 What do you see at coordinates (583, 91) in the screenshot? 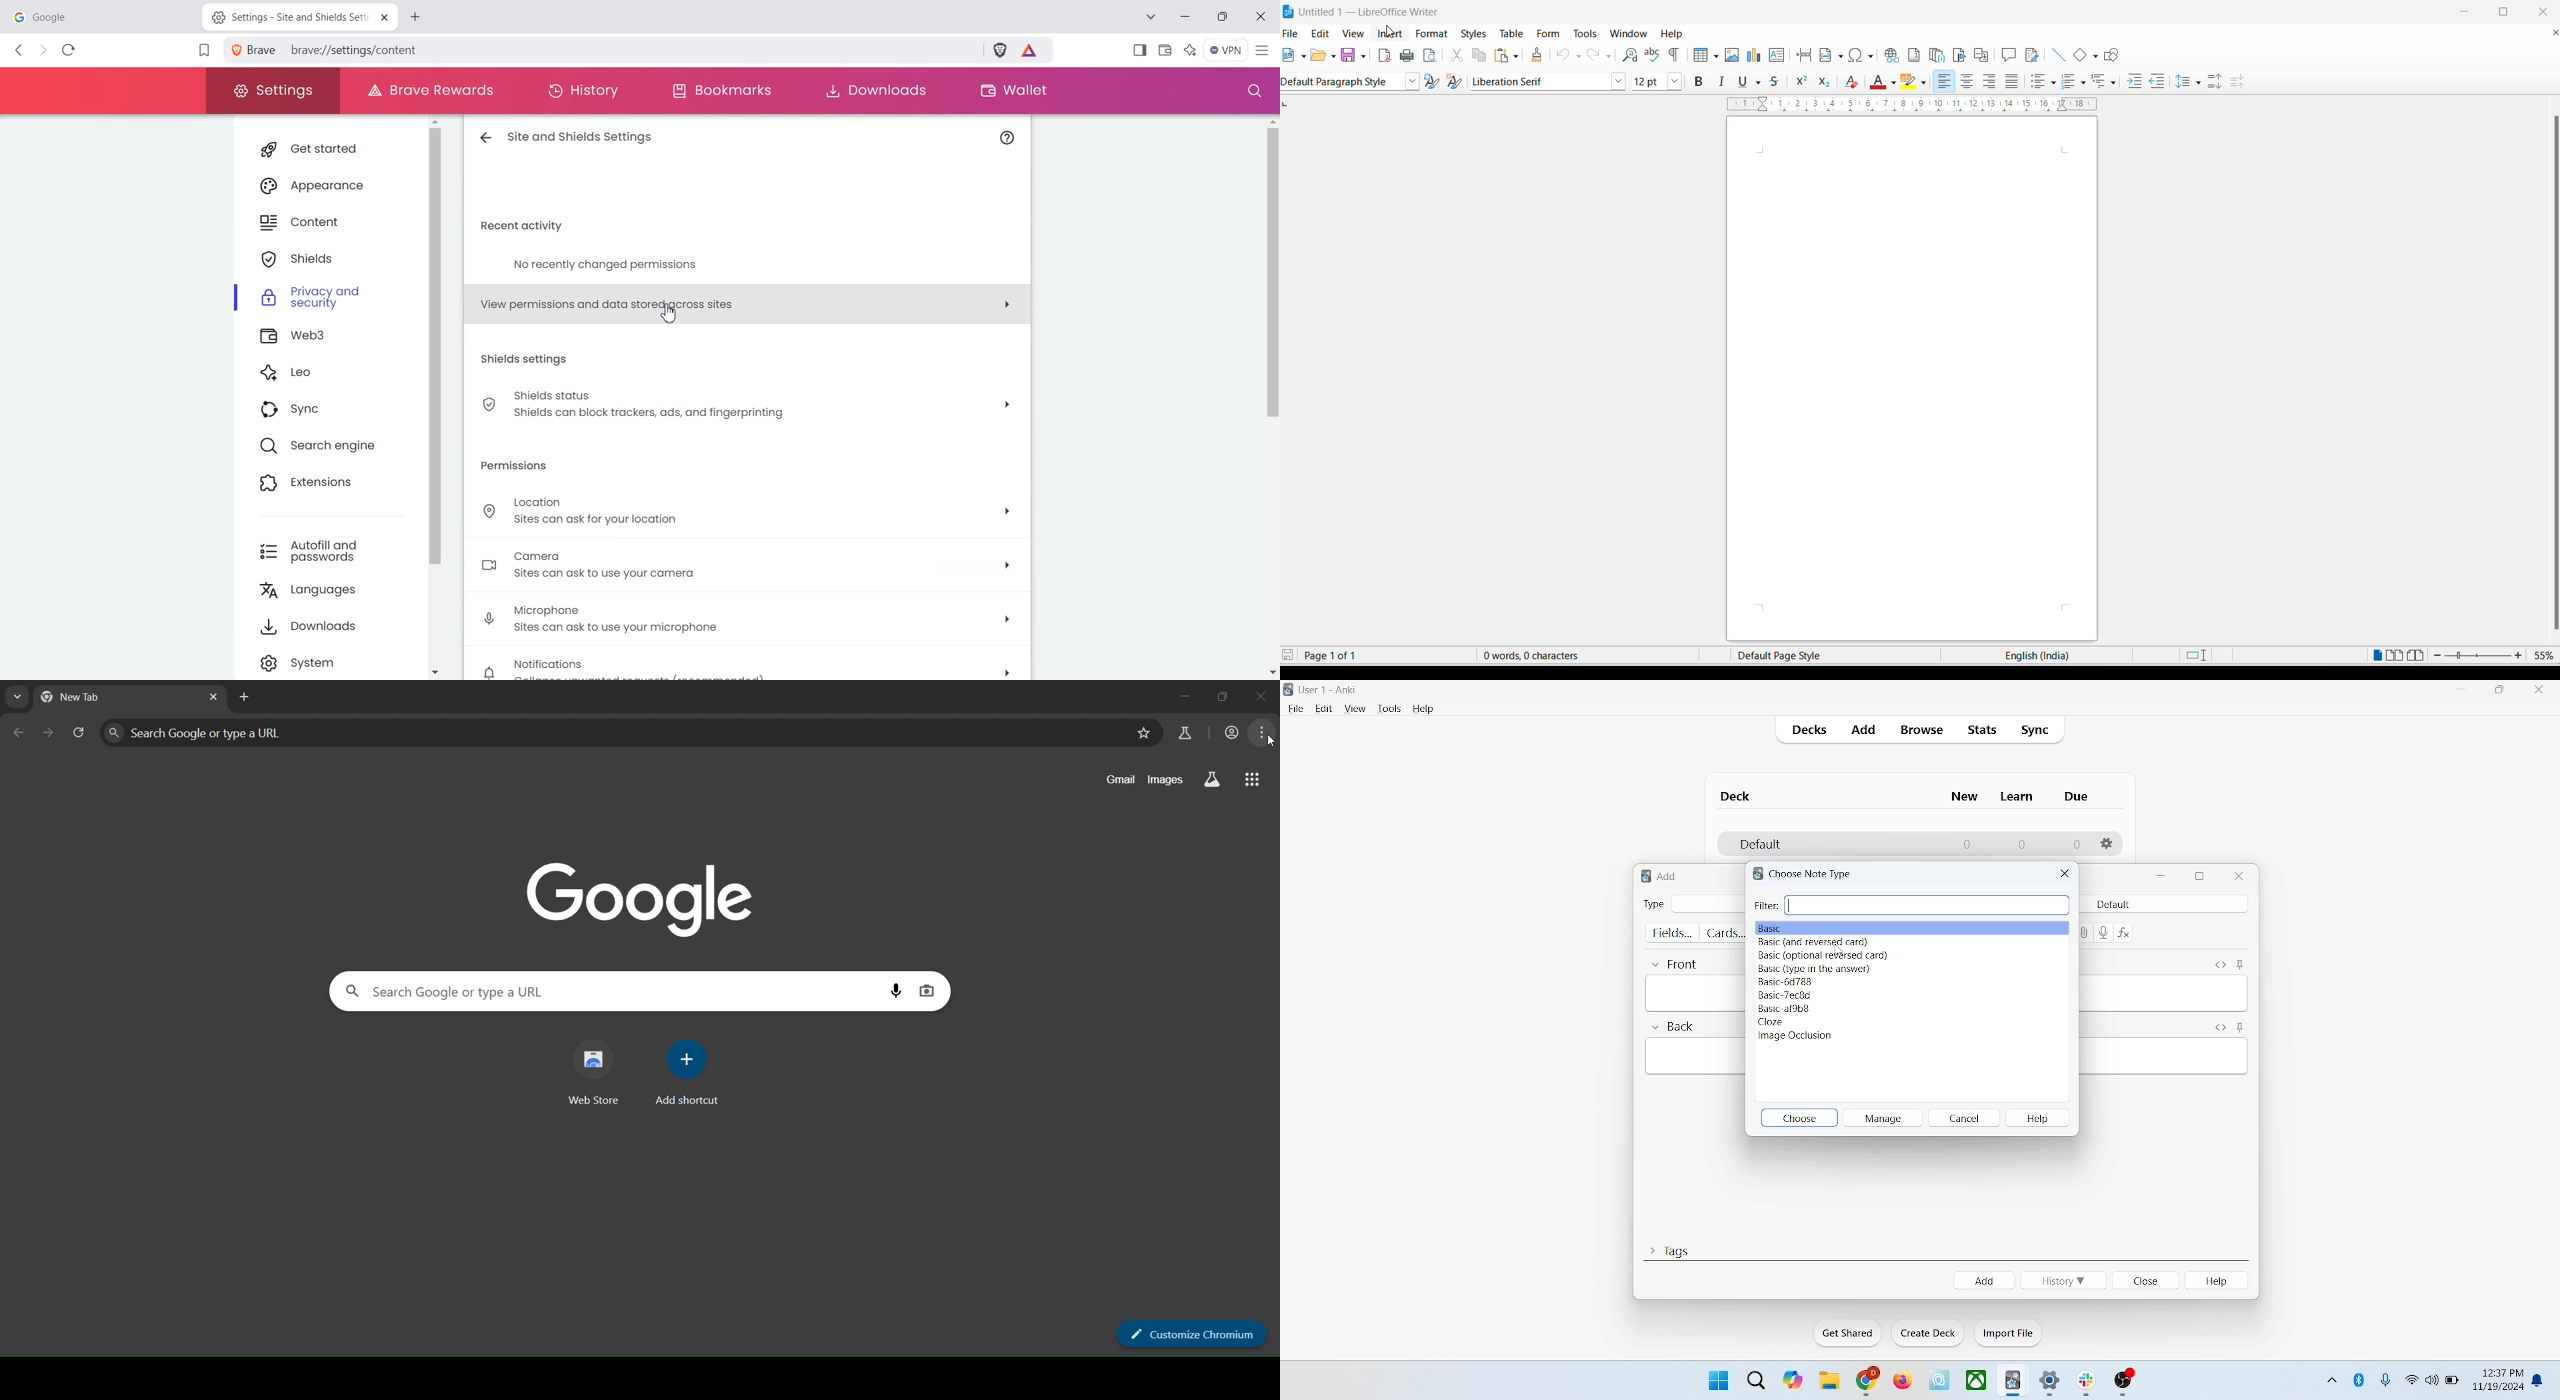
I see `History` at bounding box center [583, 91].